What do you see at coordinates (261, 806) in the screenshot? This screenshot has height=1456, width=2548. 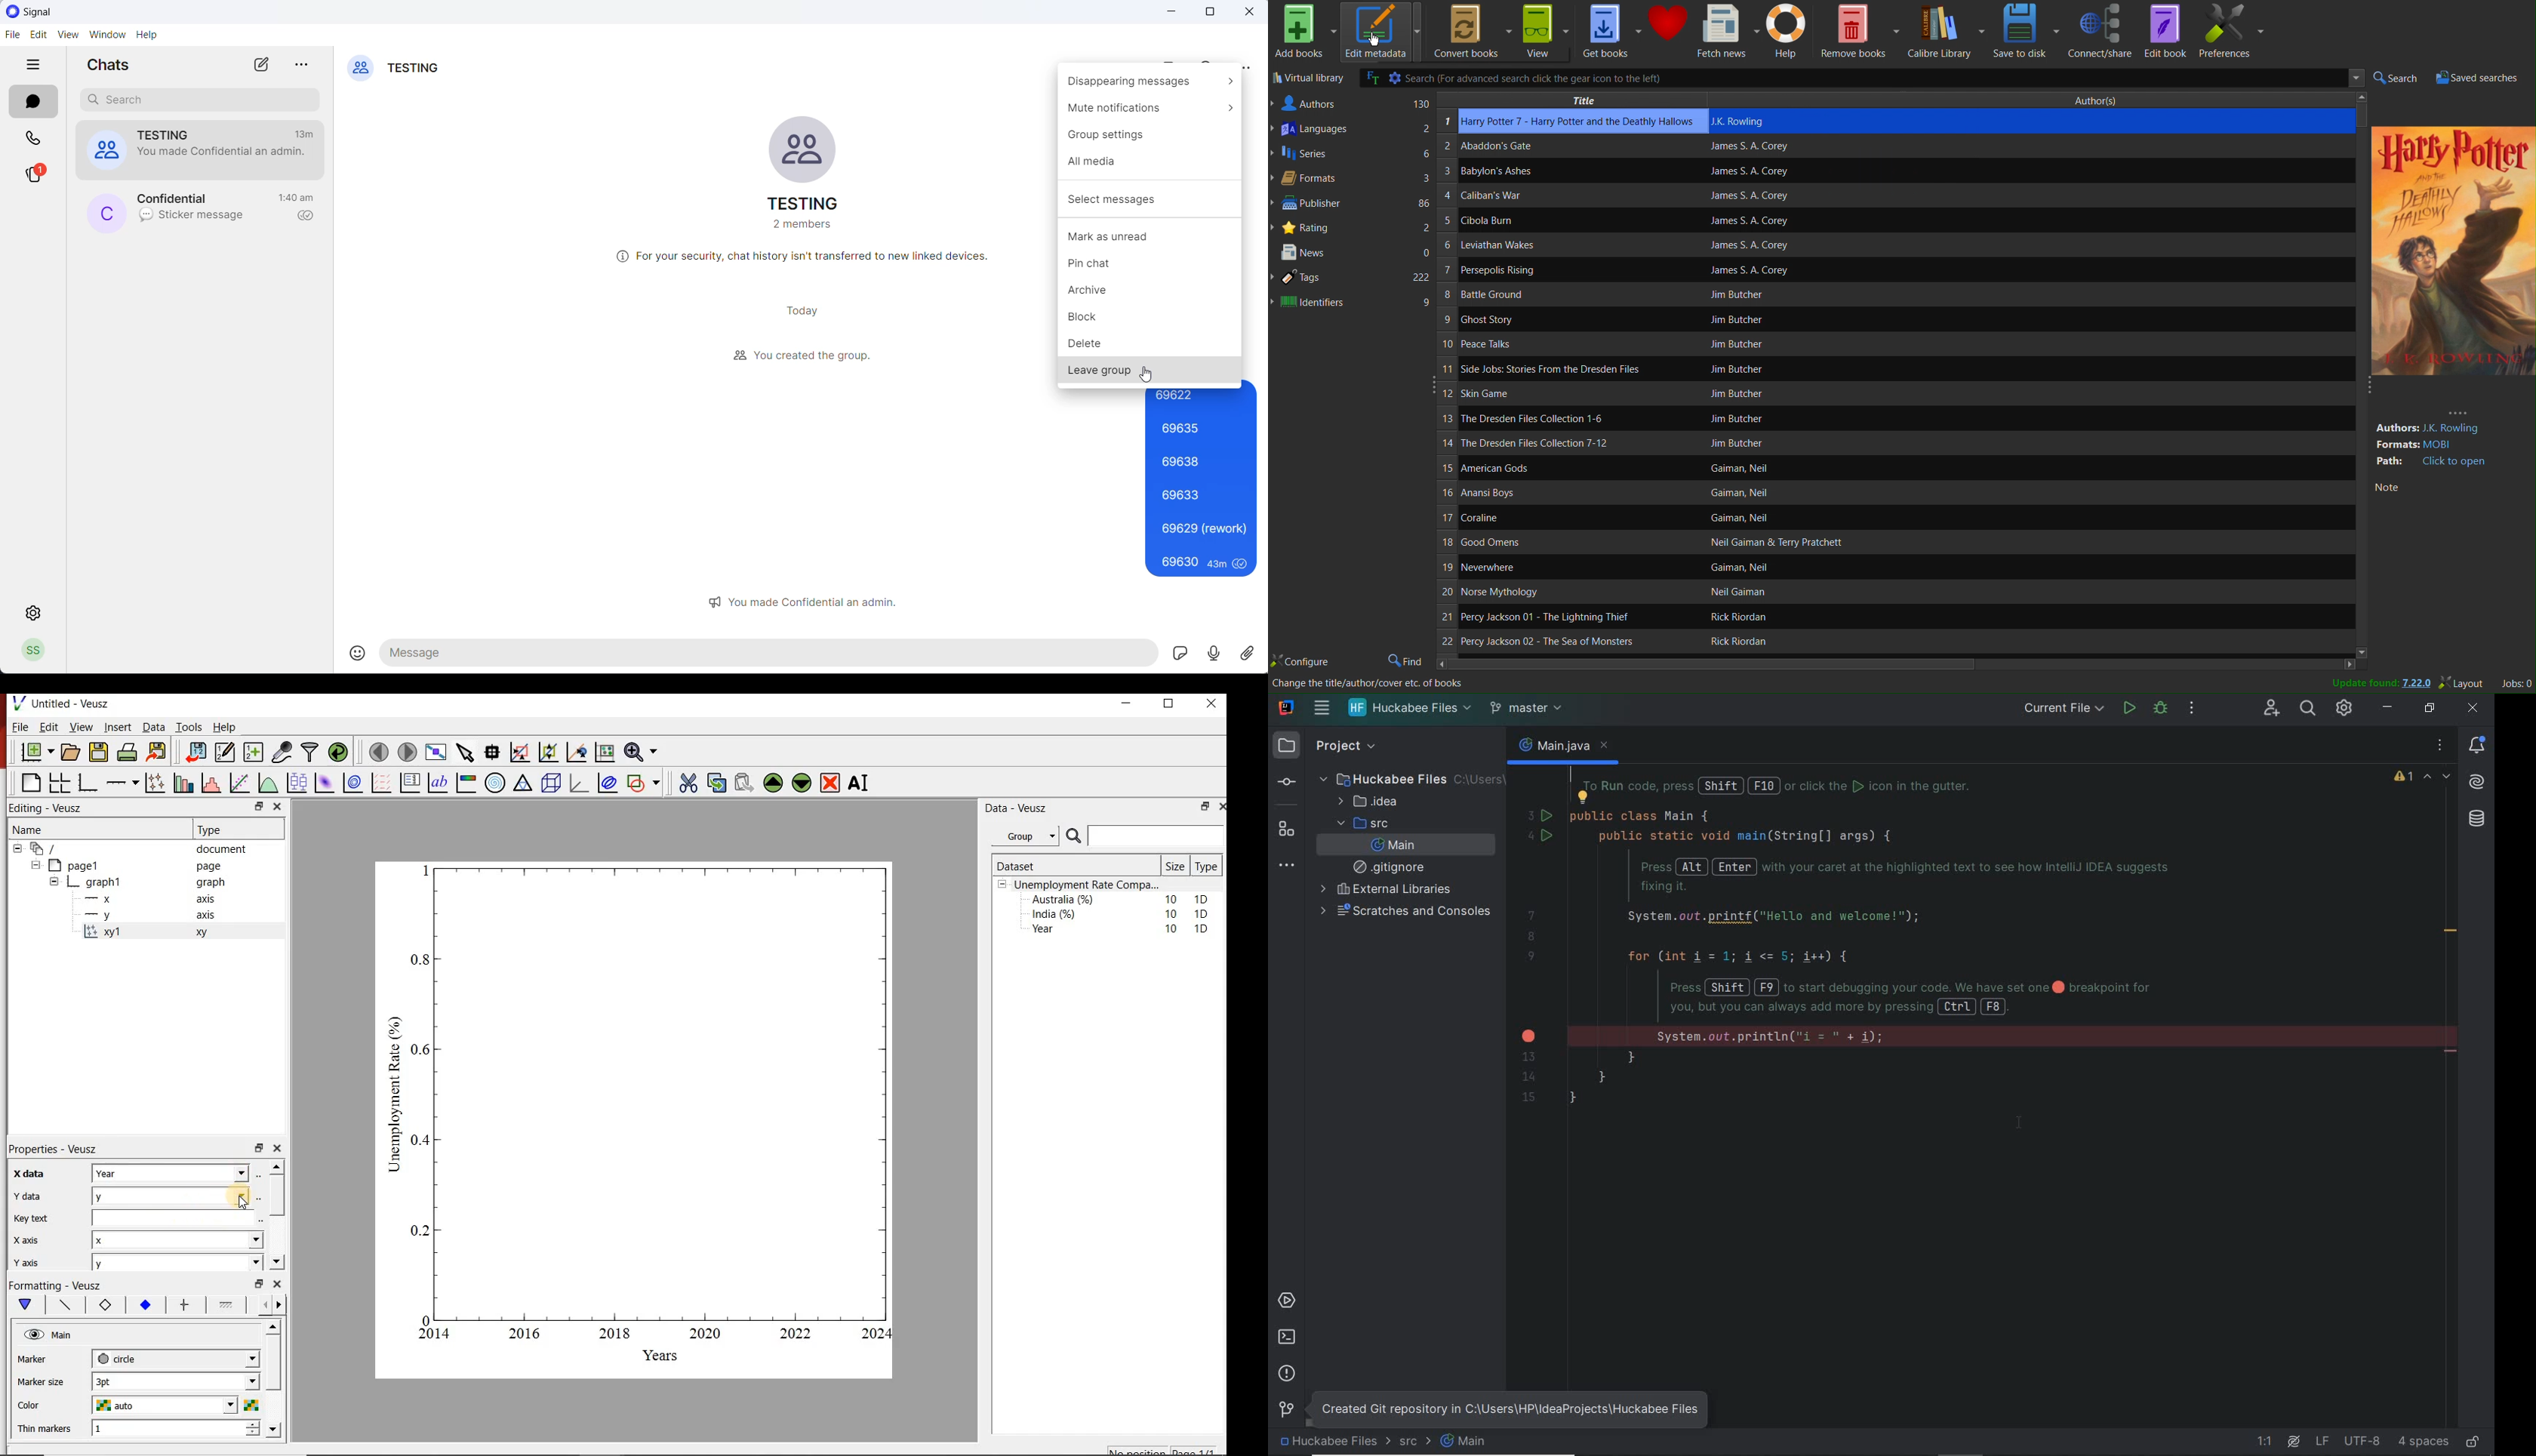 I see `minimise` at bounding box center [261, 806].